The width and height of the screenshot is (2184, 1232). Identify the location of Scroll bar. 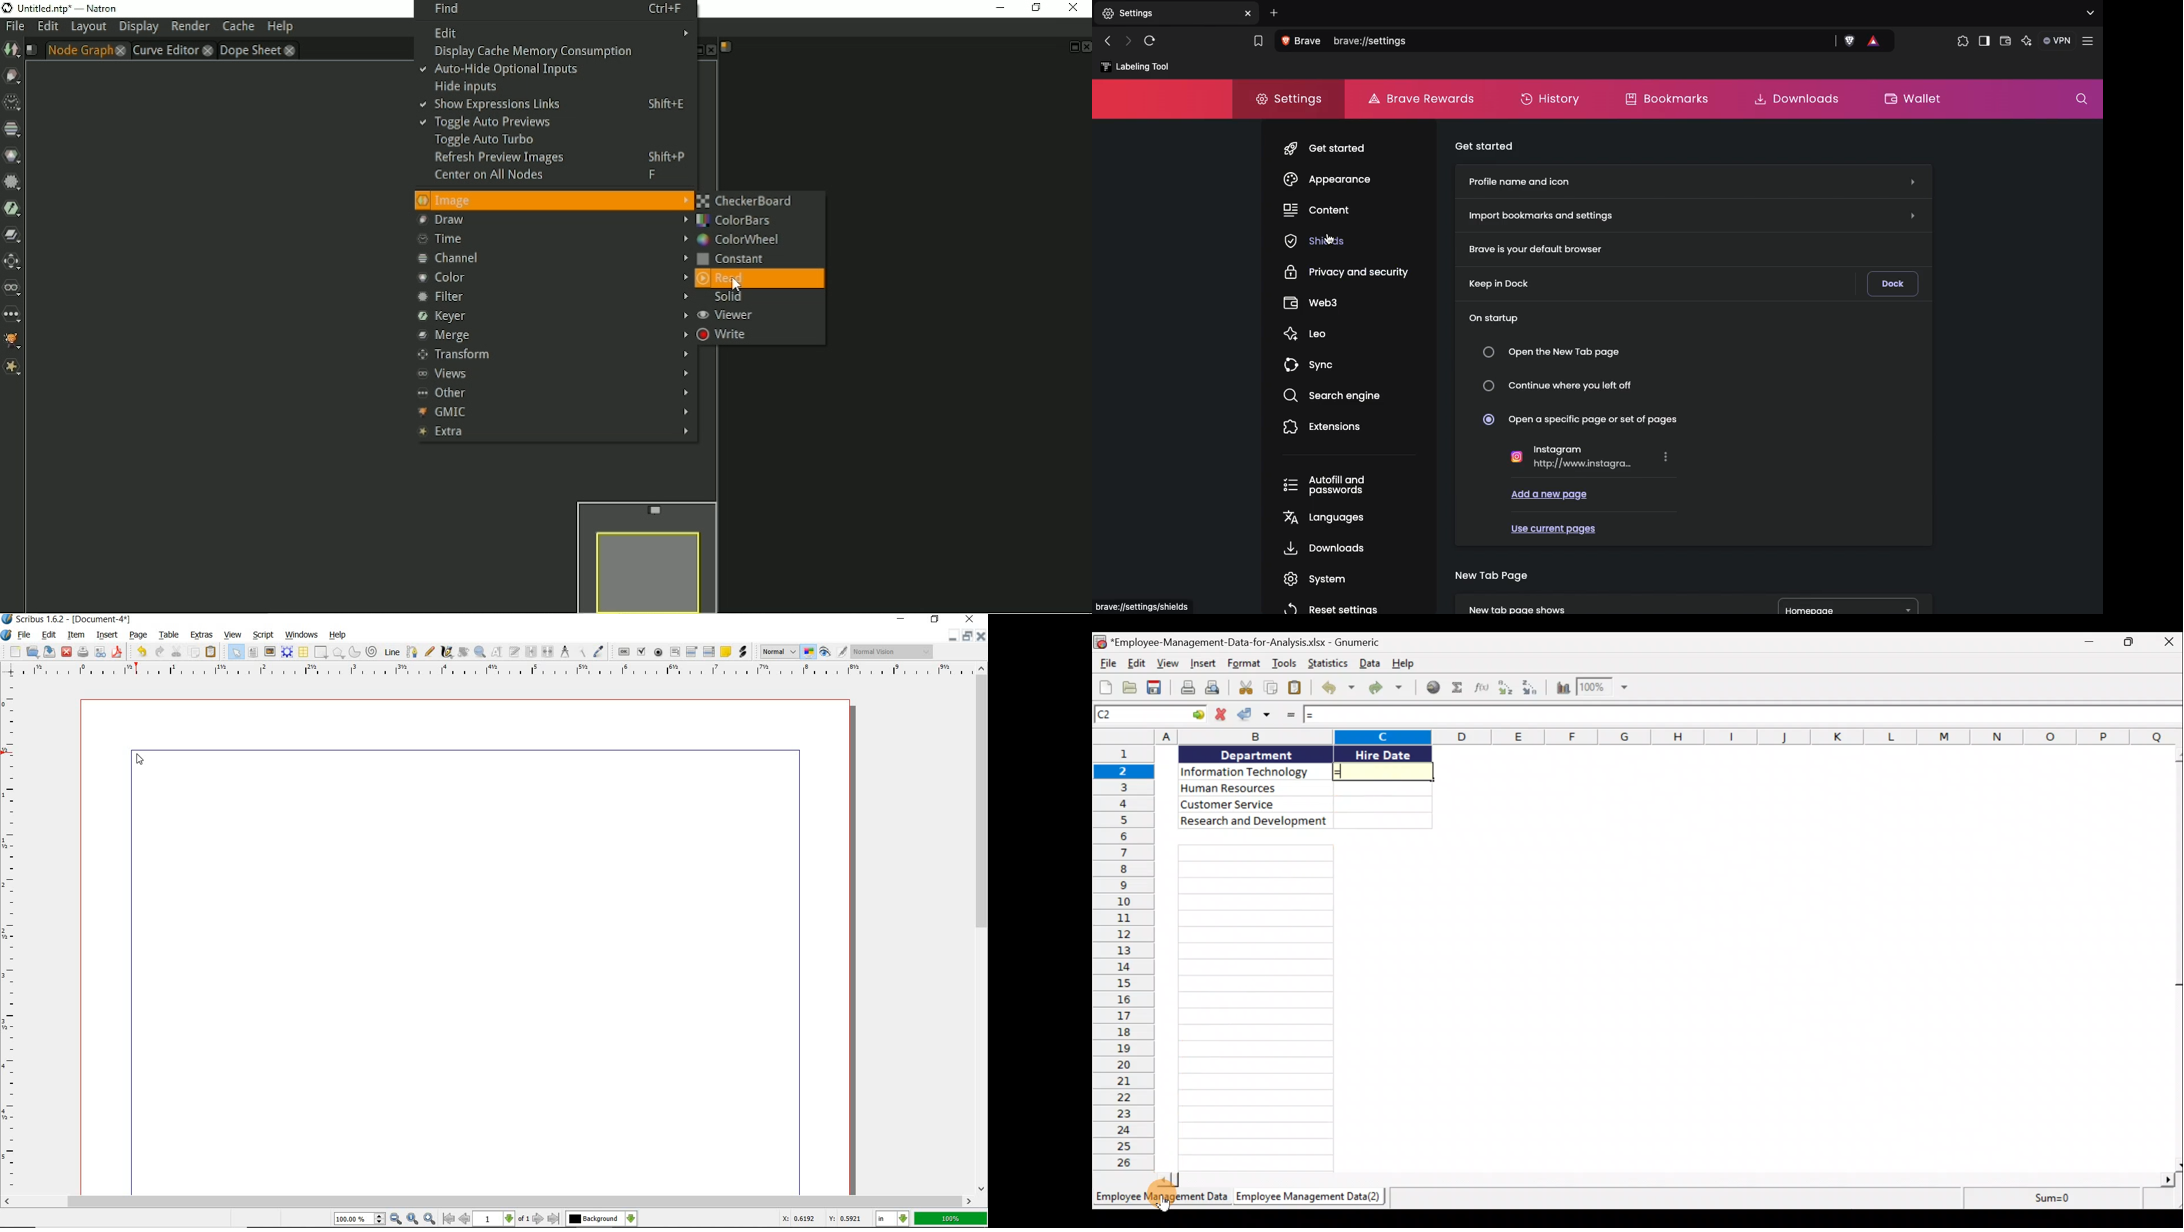
(2176, 958).